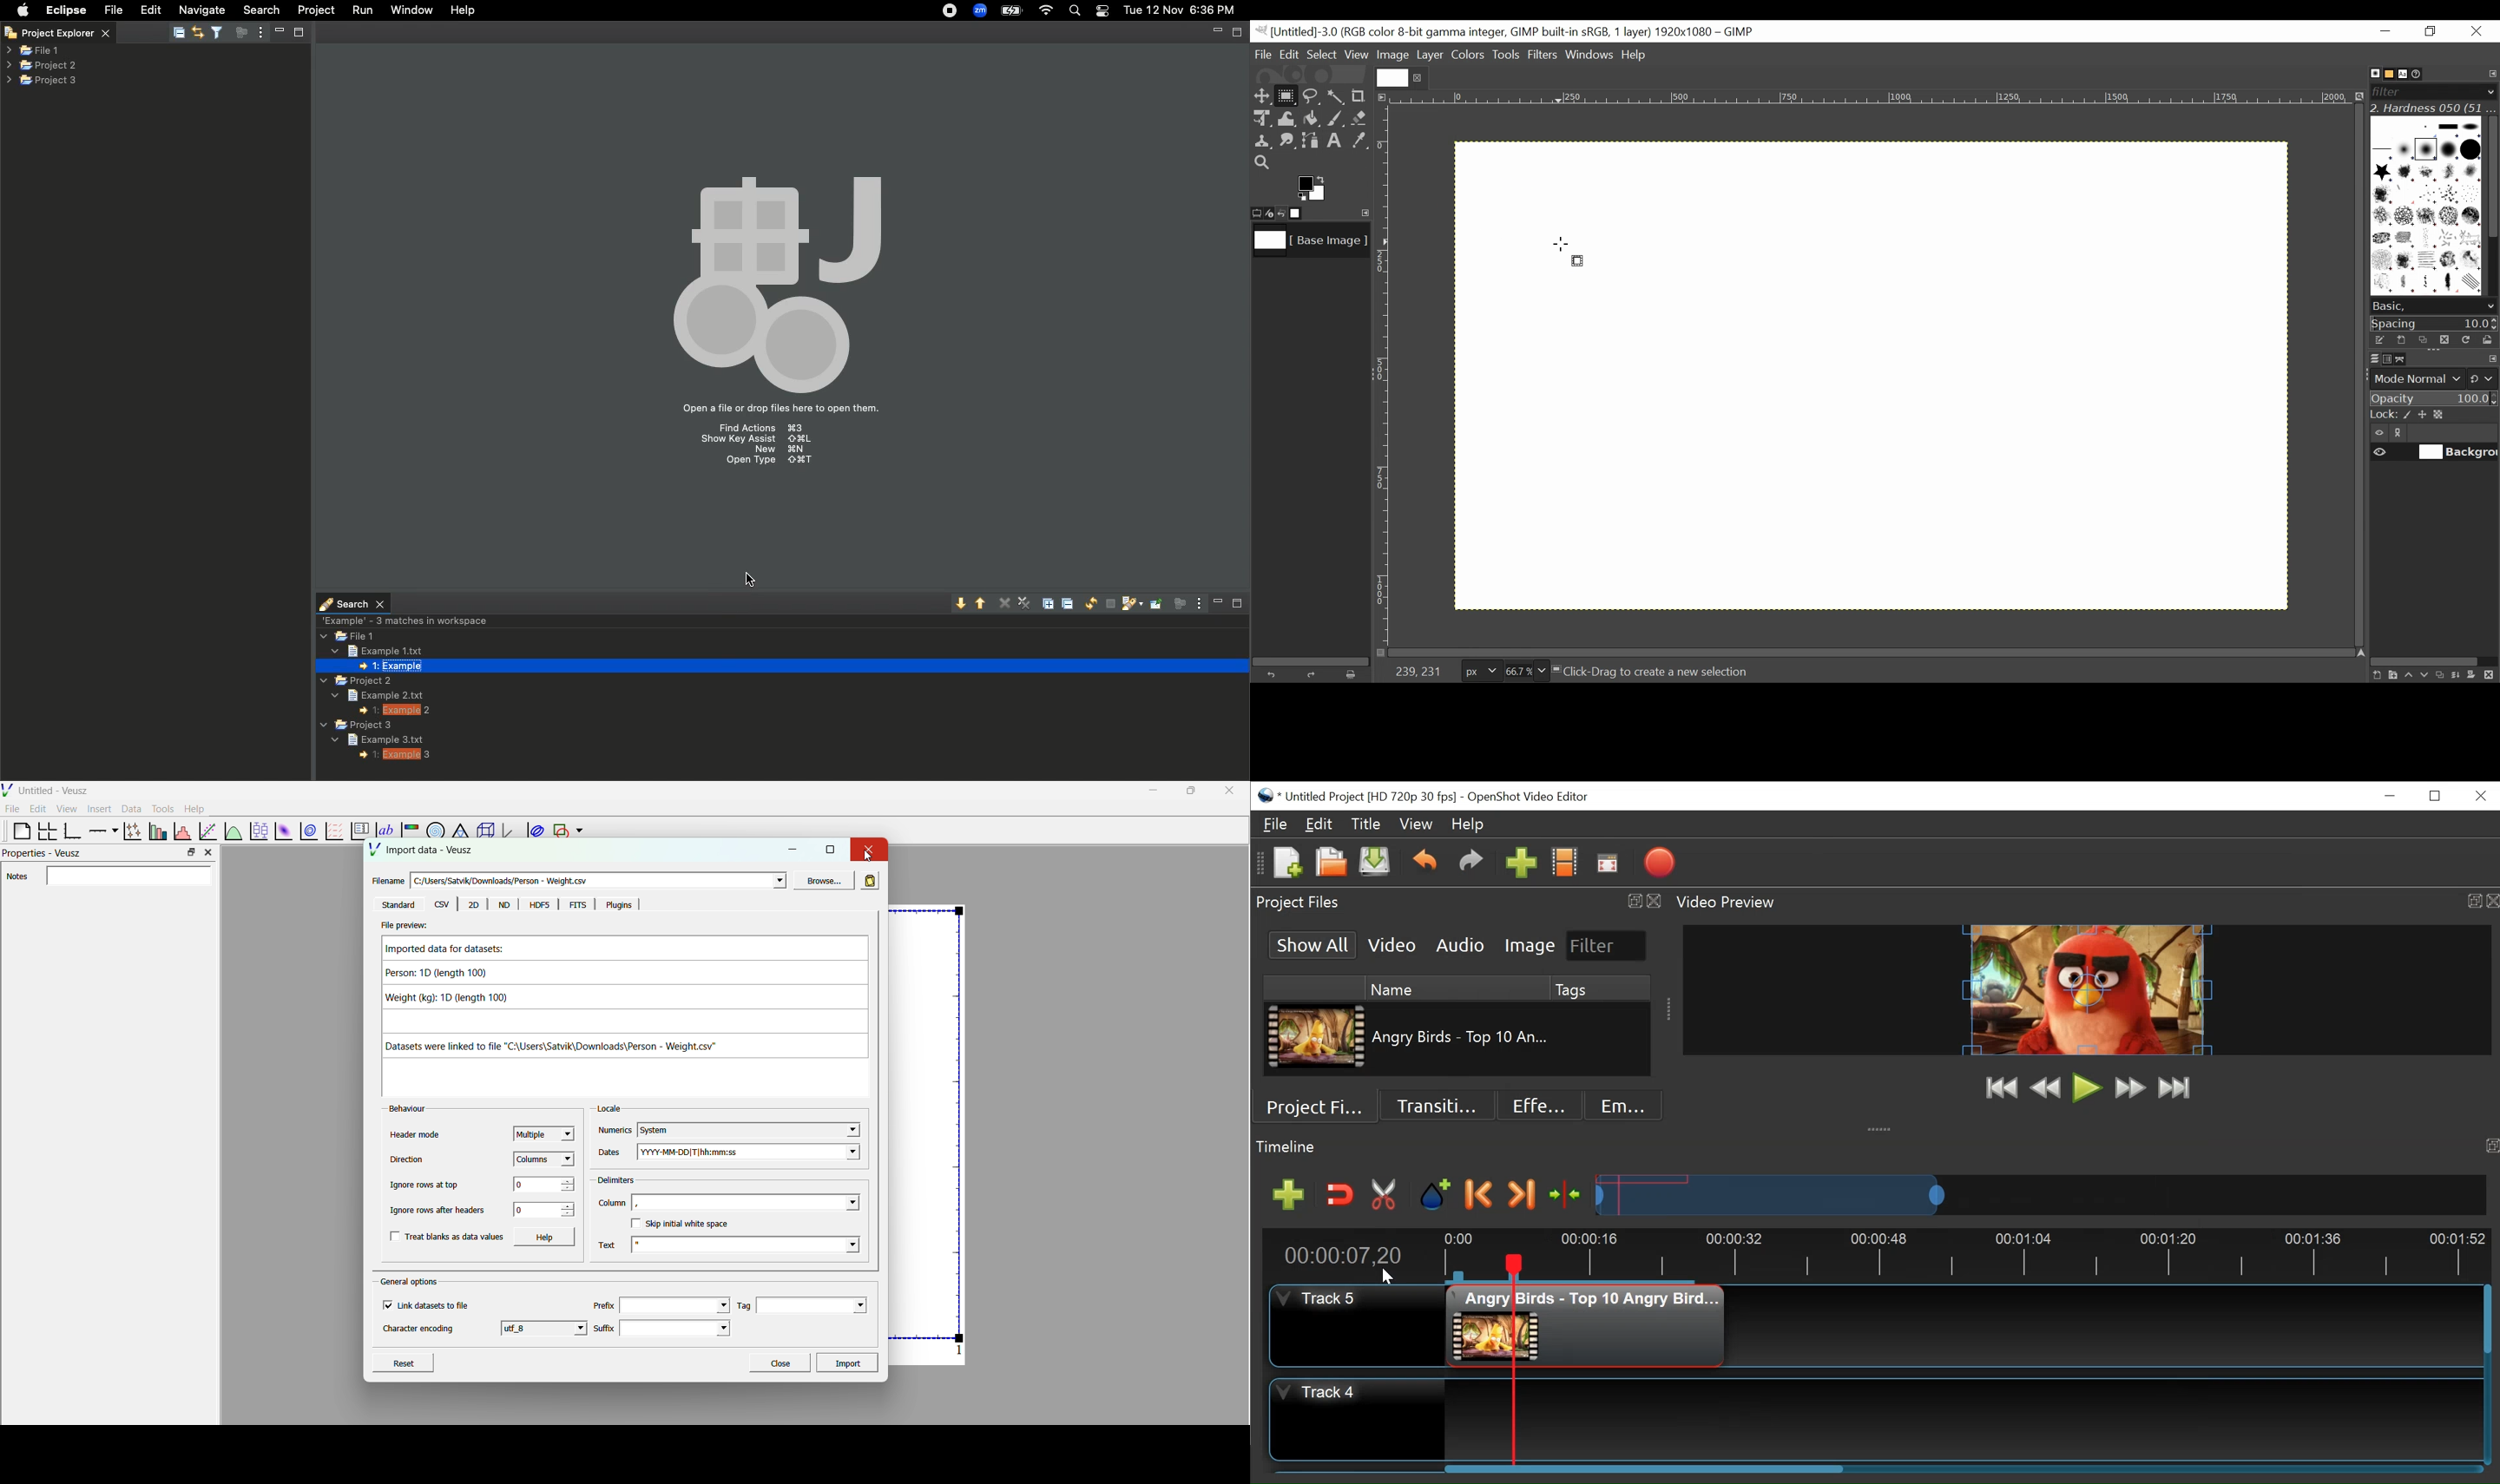  I want to click on General options, so click(411, 1282).